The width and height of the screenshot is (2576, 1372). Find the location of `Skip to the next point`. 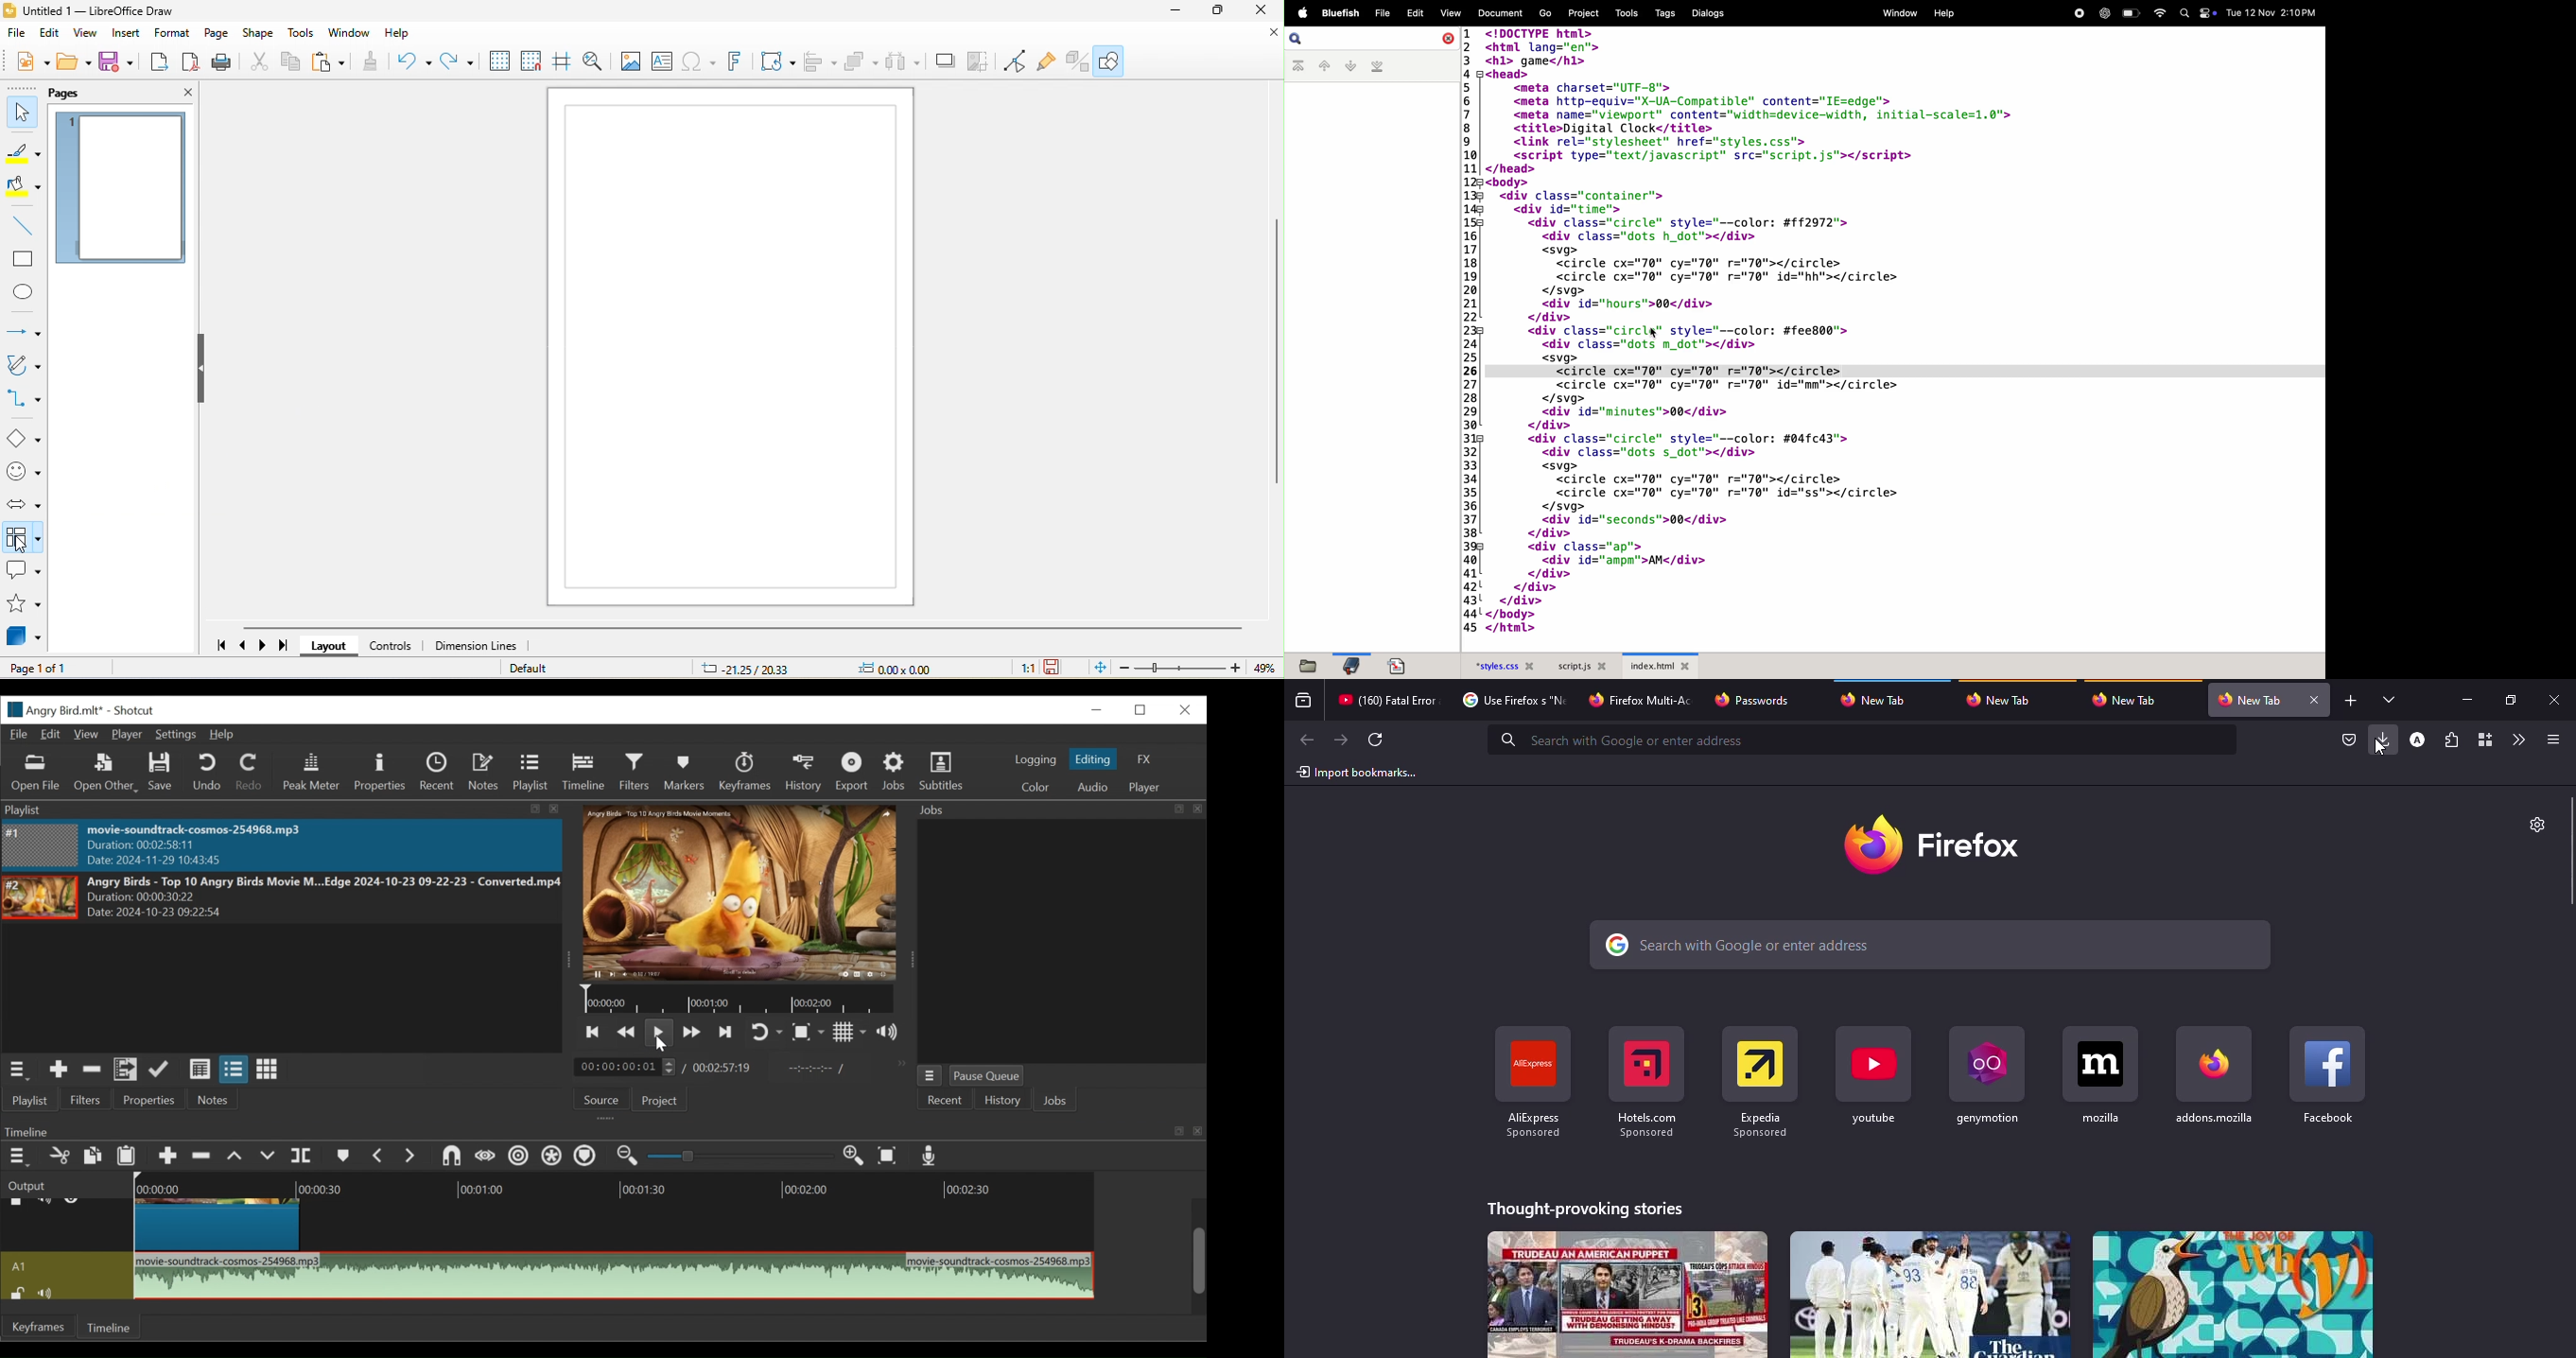

Skip to the next point is located at coordinates (727, 1032).